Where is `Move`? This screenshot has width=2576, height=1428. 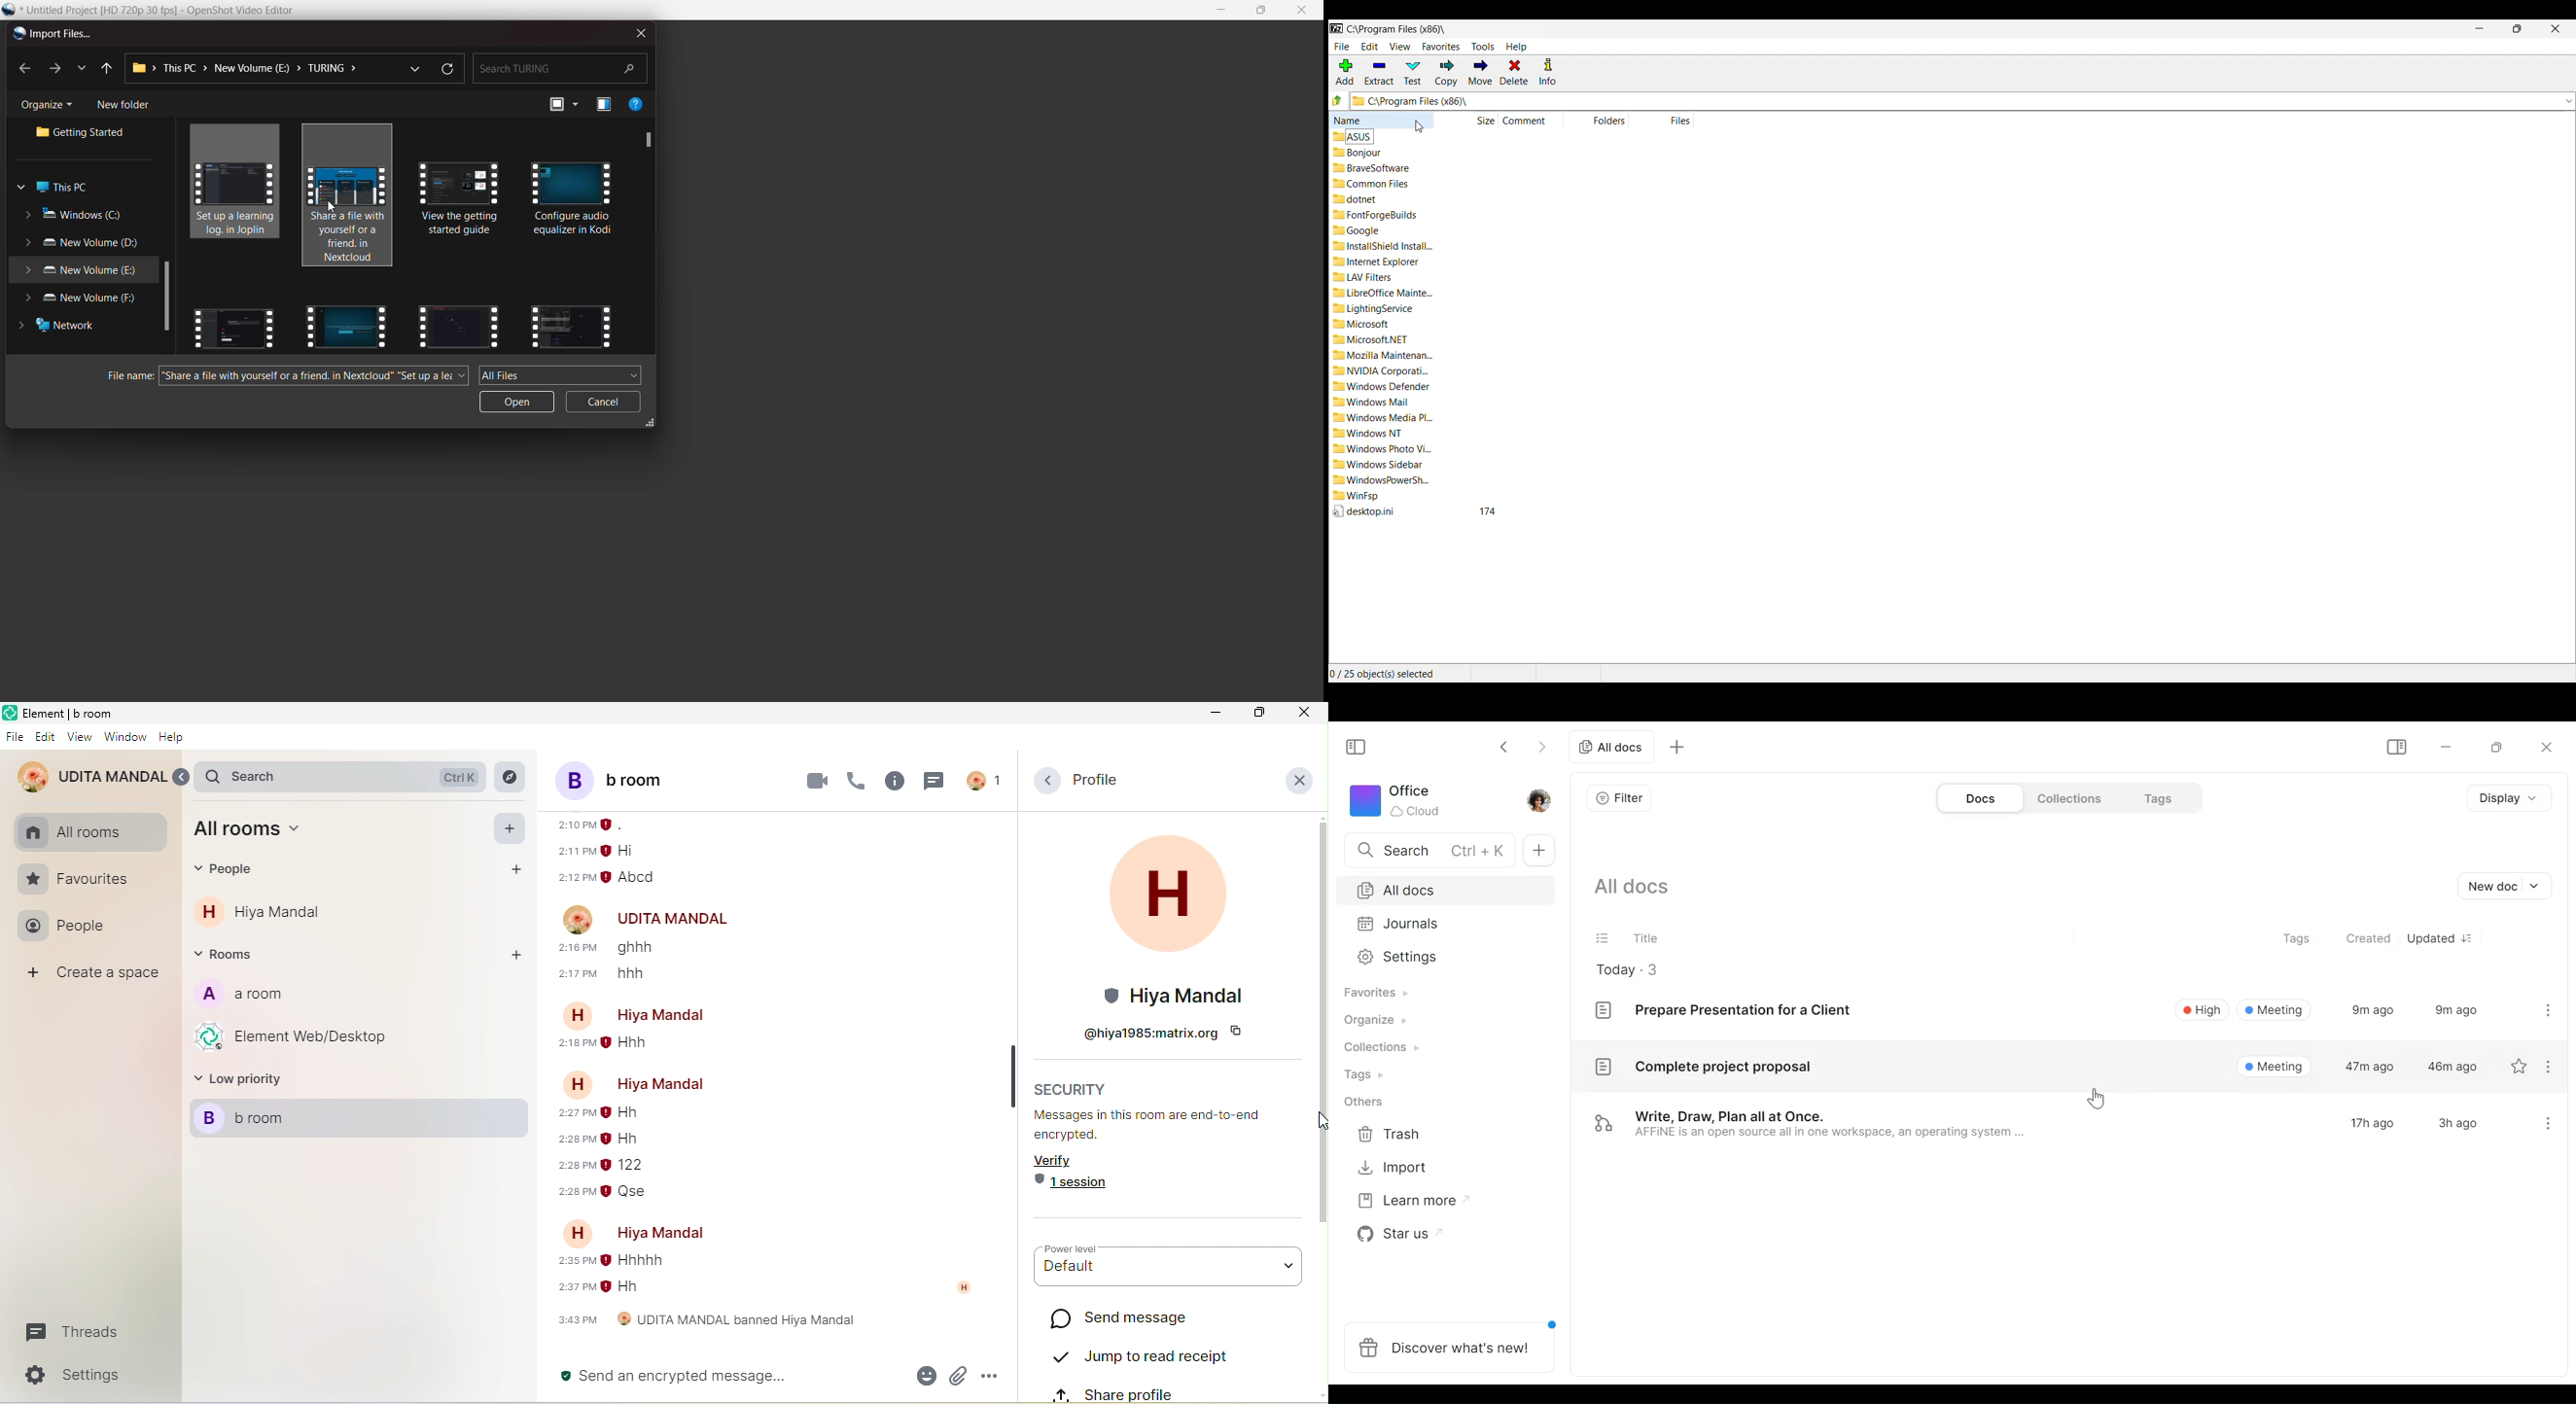
Move is located at coordinates (1480, 72).